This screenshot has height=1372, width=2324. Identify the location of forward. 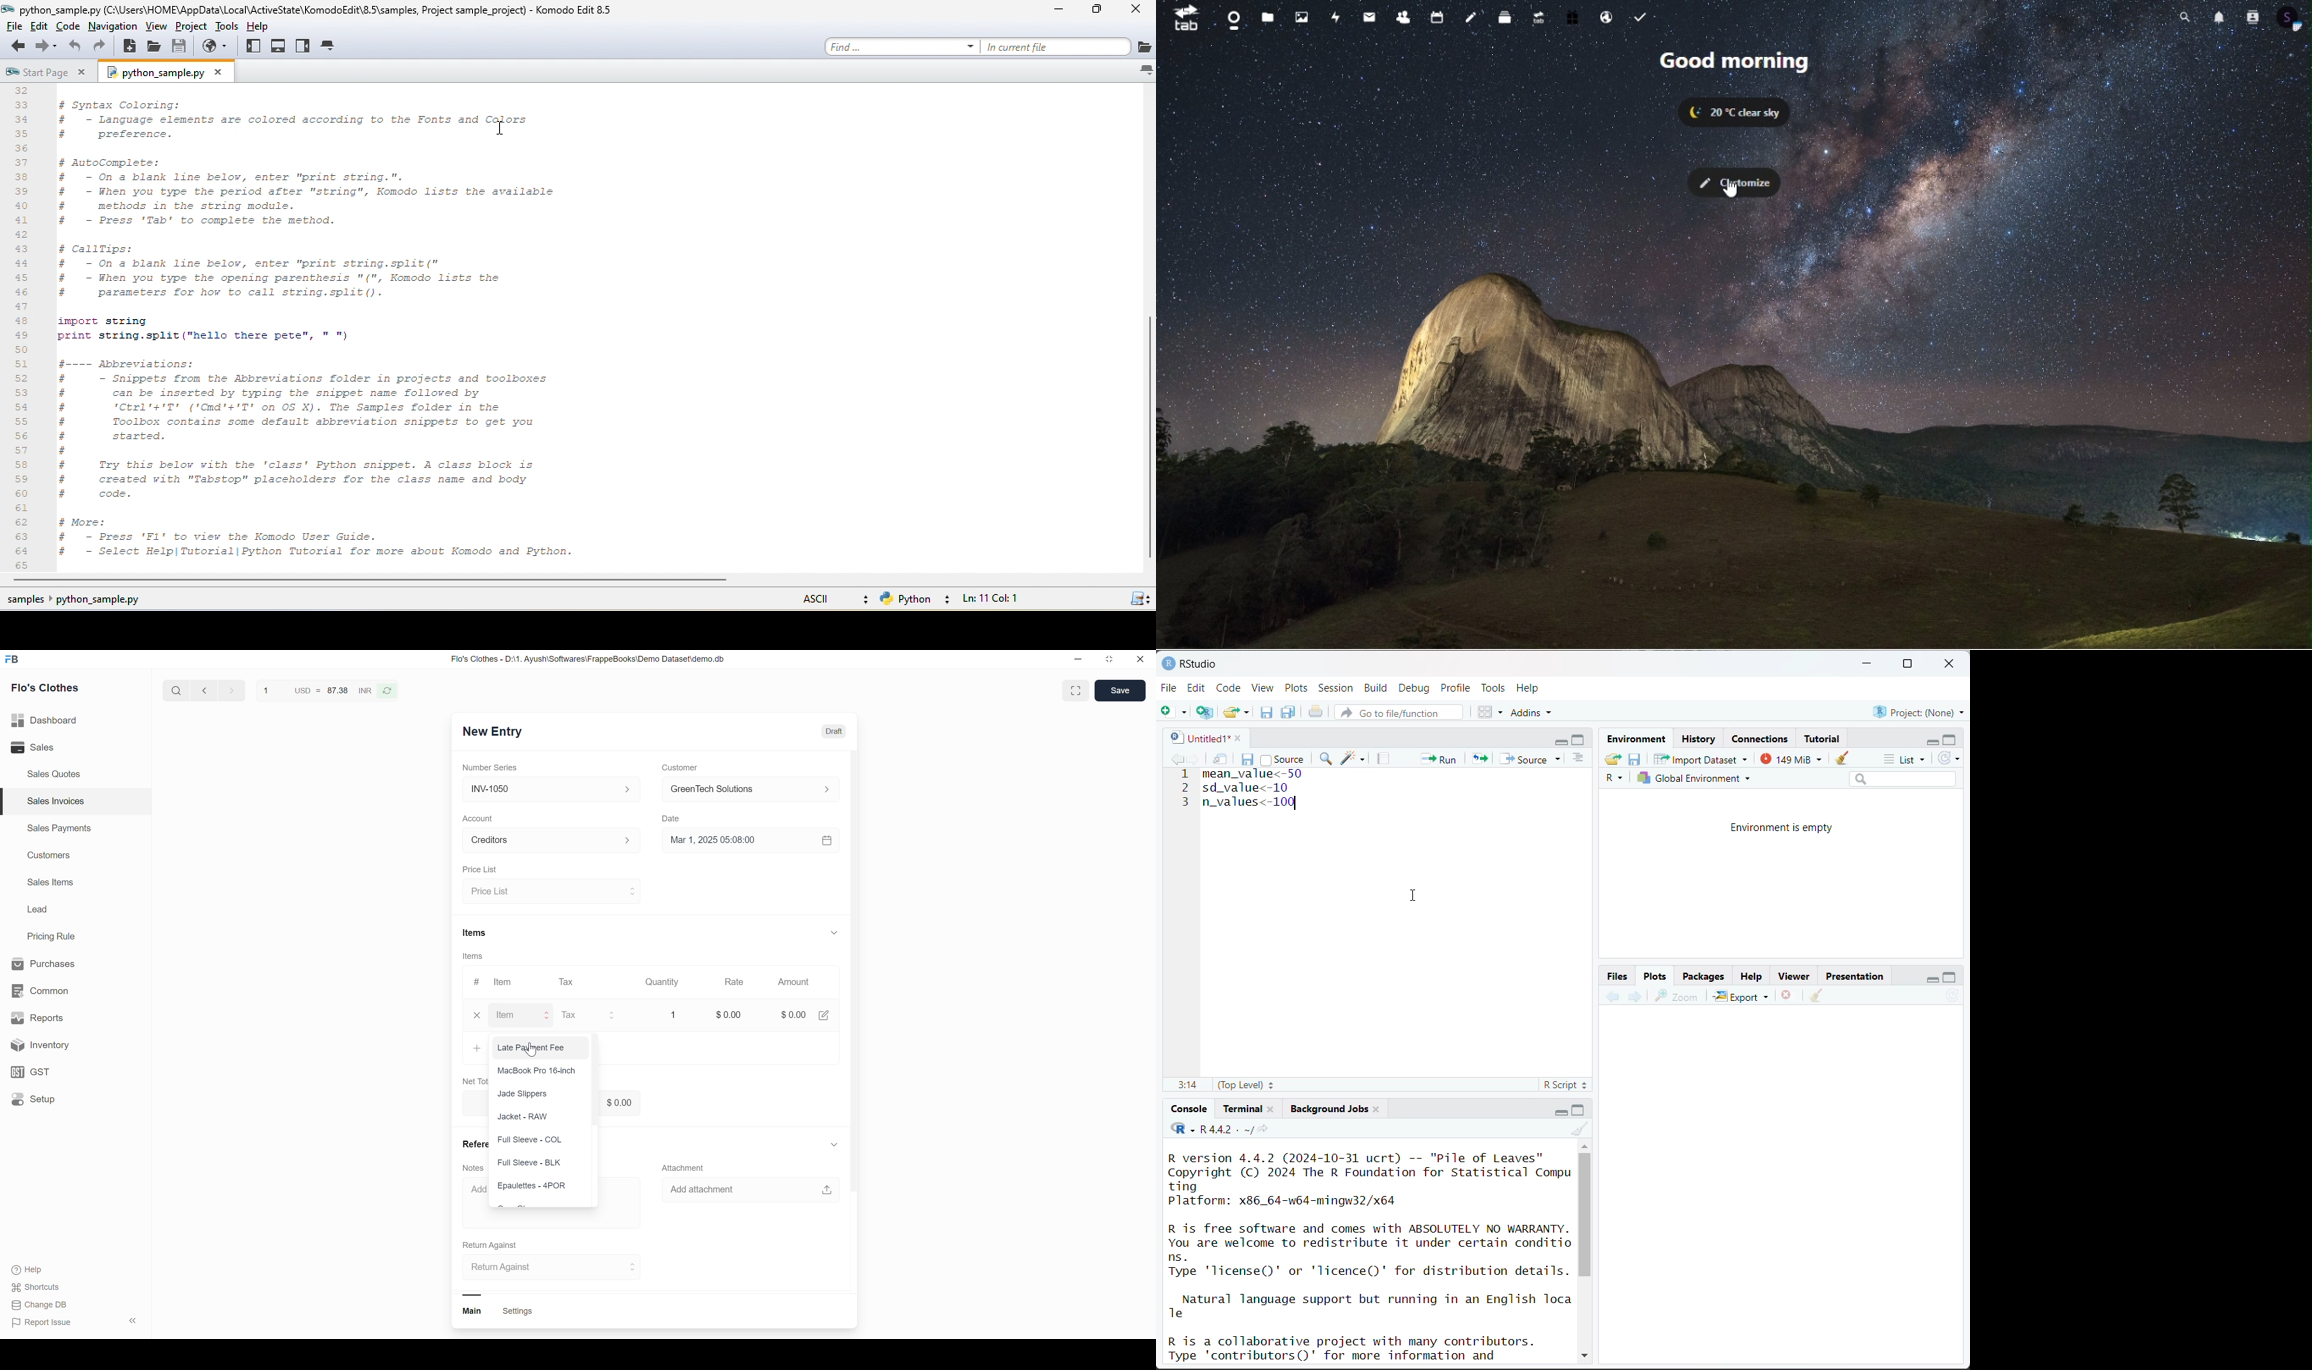
(48, 47).